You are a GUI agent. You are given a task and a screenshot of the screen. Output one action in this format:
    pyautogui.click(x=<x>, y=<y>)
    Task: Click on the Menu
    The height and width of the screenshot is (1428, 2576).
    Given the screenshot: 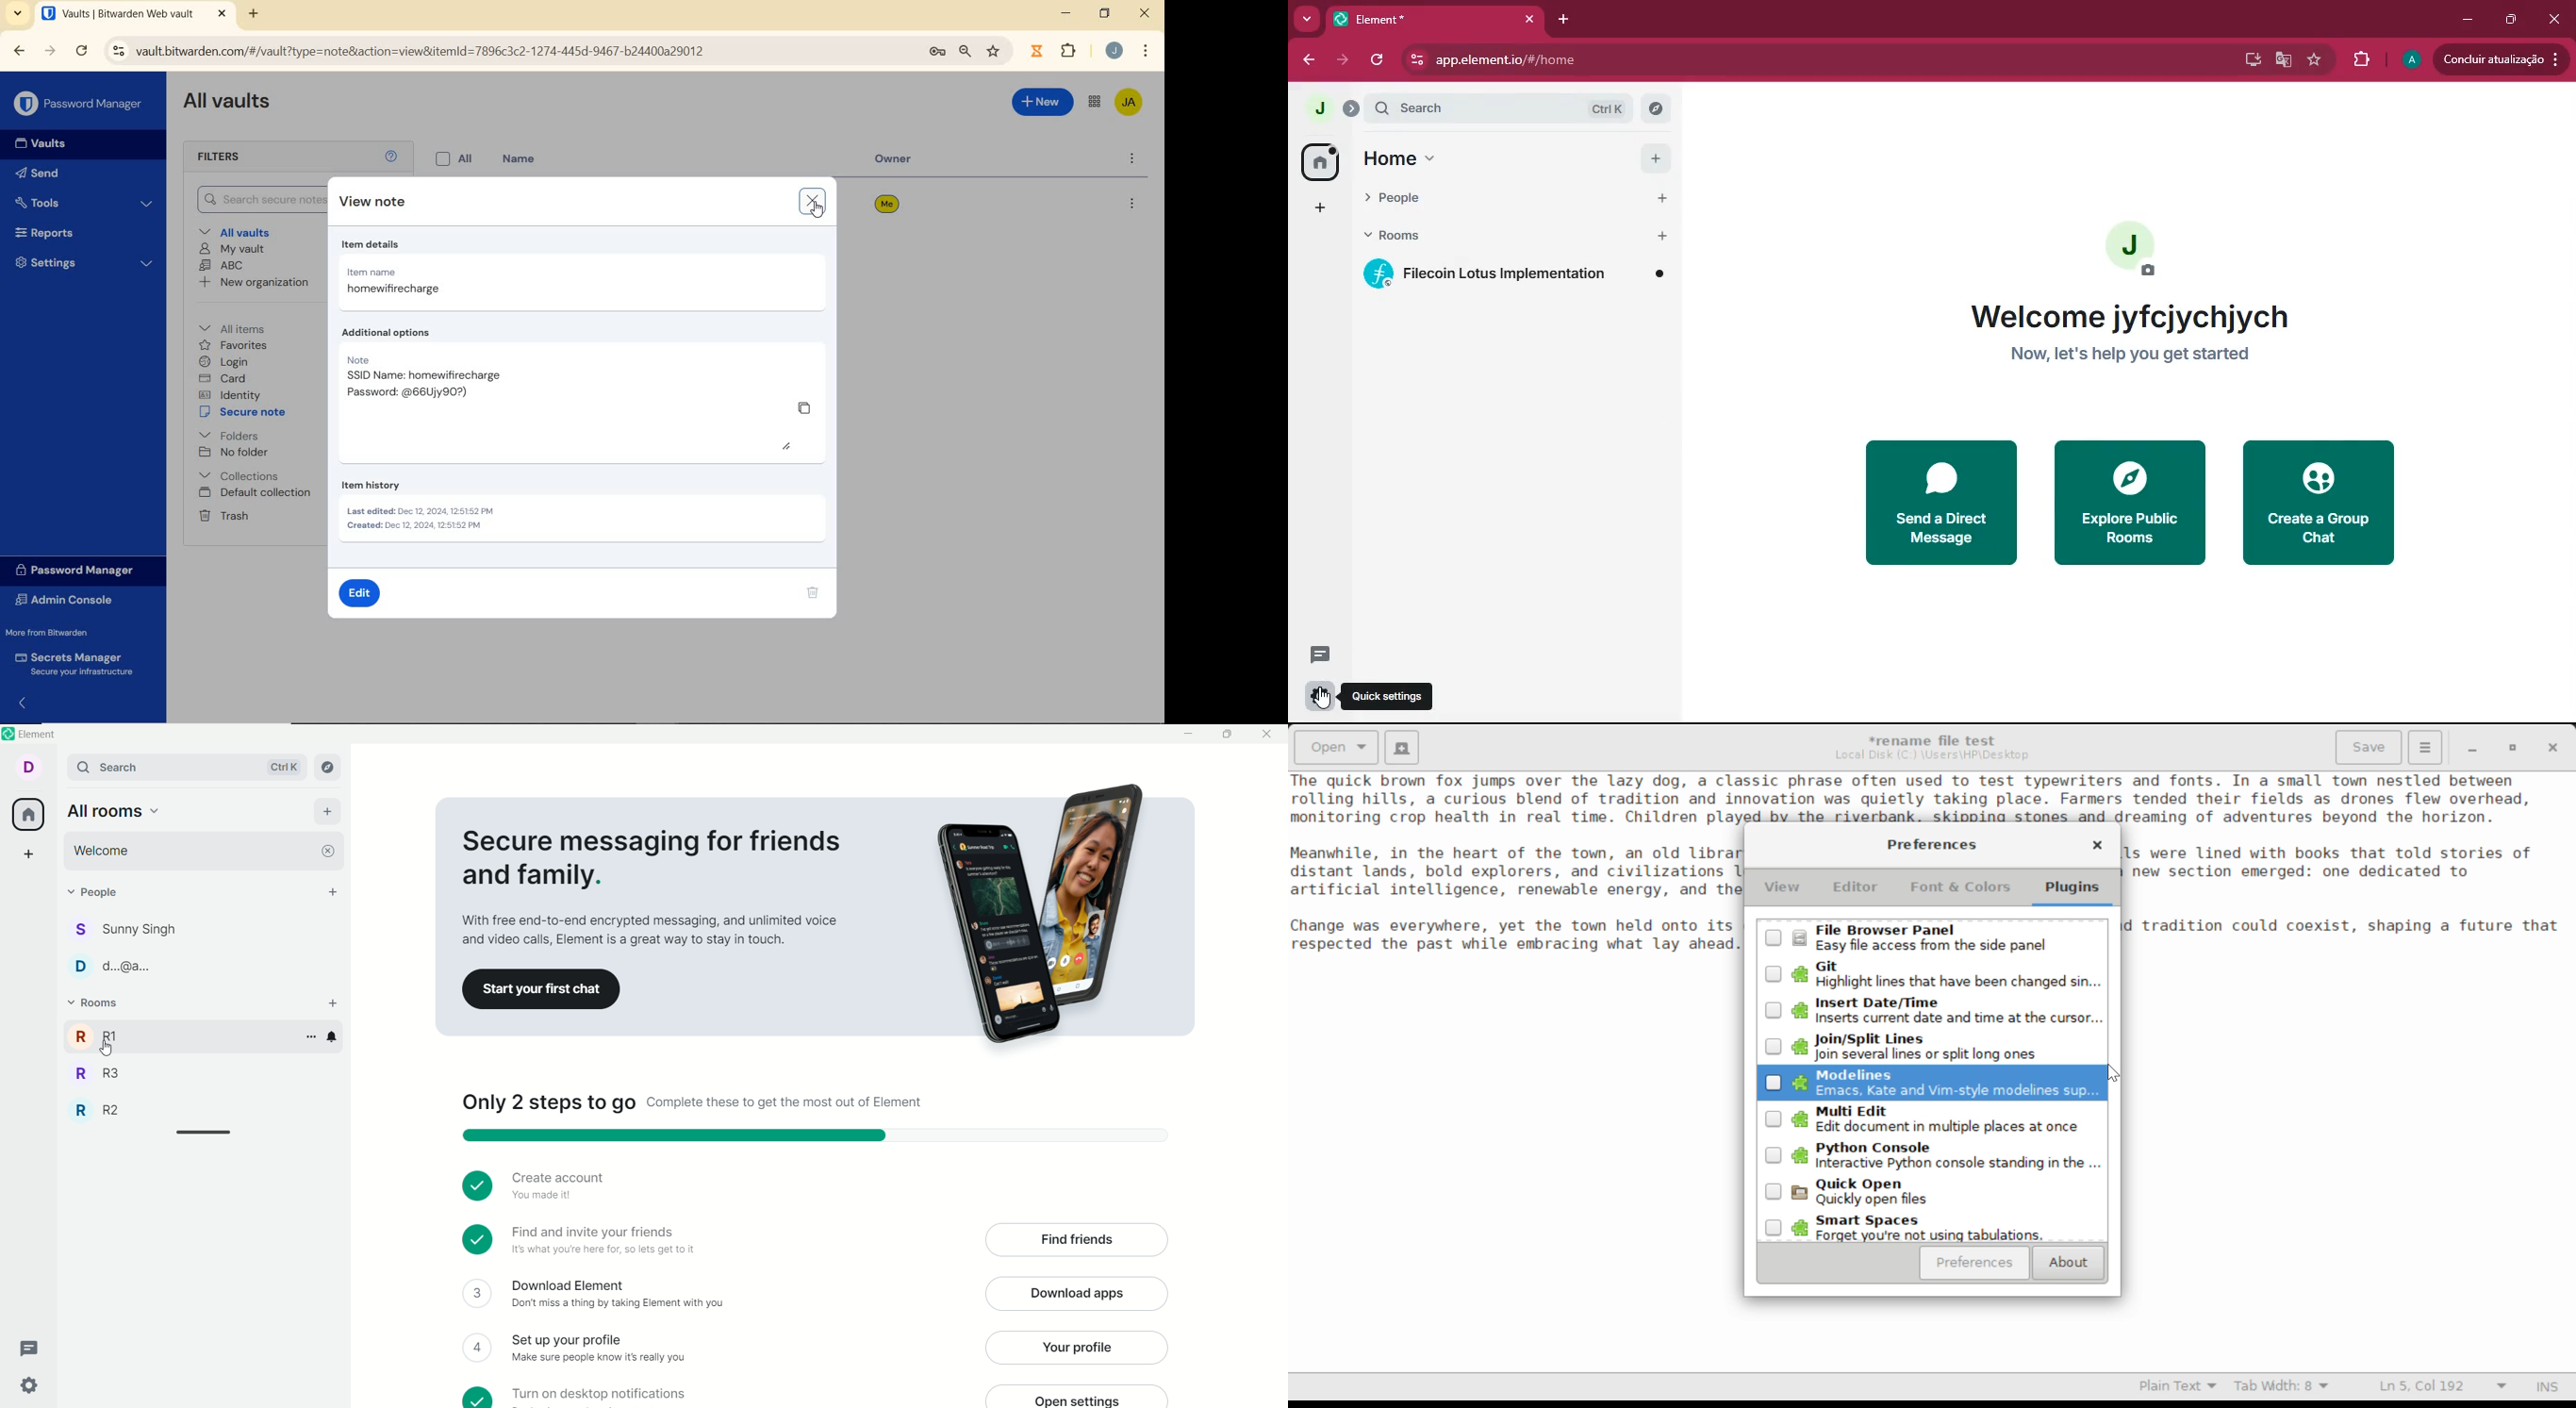 What is the action you would take?
    pyautogui.click(x=2424, y=746)
    